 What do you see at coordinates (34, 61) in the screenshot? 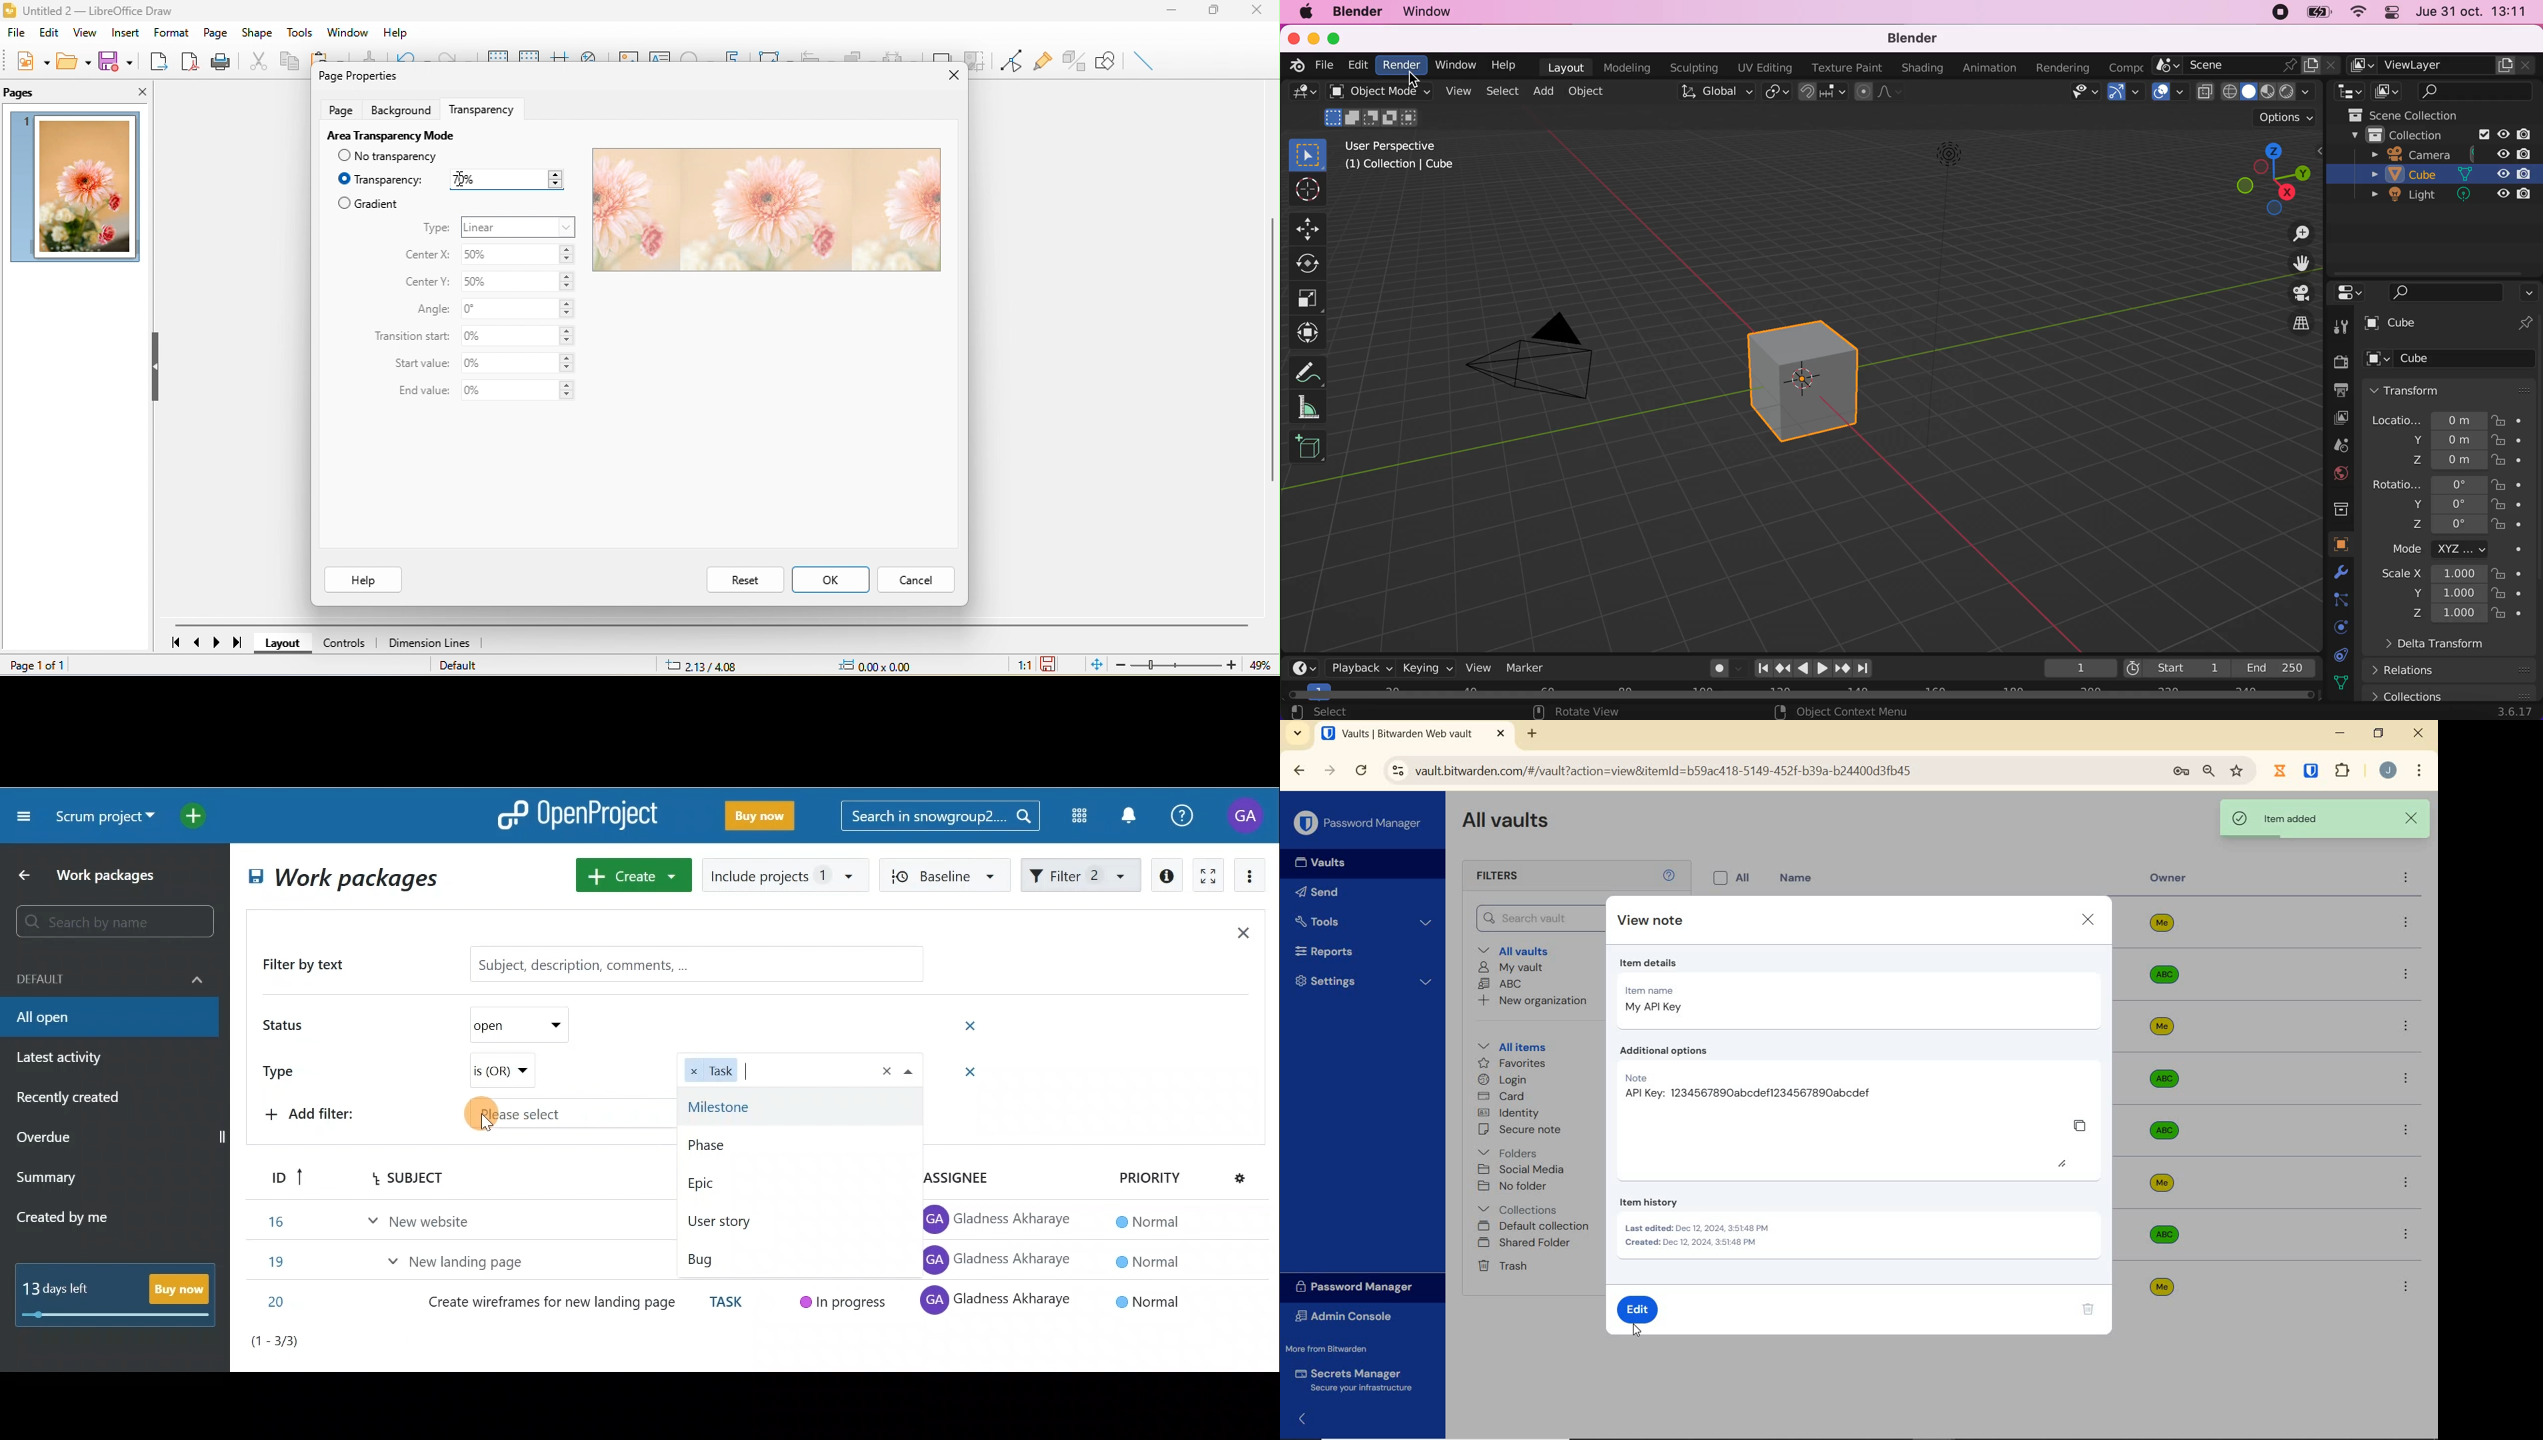
I see `new` at bounding box center [34, 61].